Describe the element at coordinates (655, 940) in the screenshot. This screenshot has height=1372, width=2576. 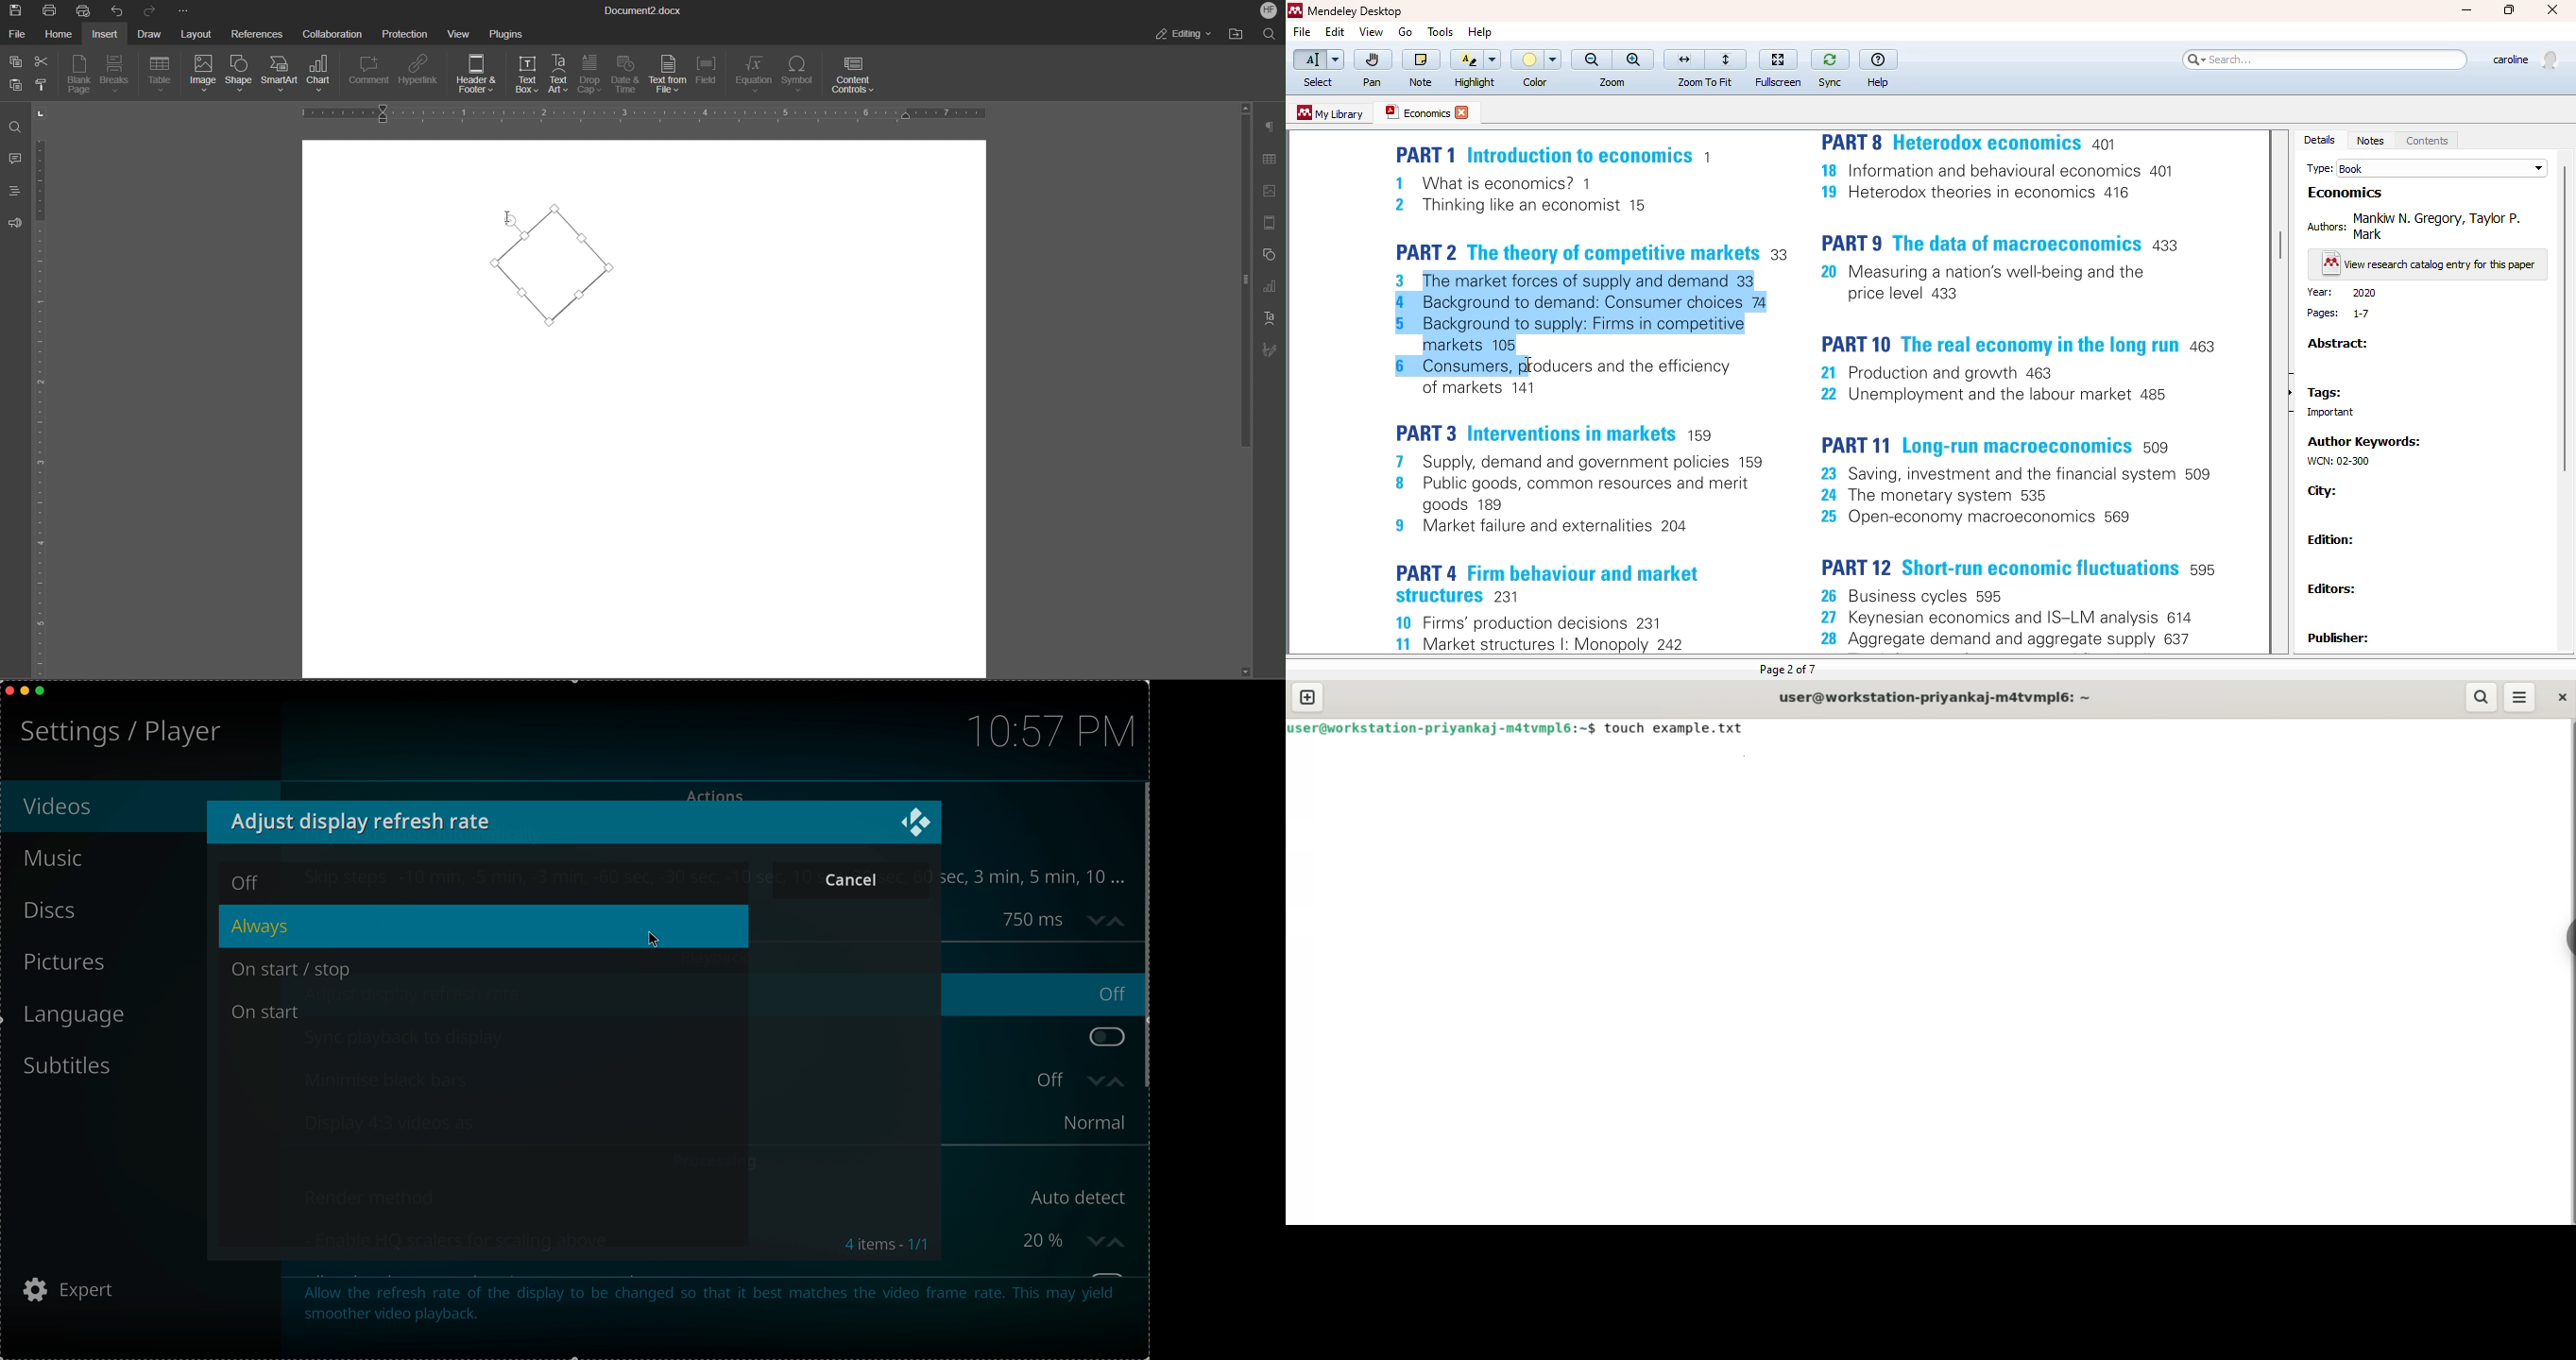
I see `Cursor` at that location.